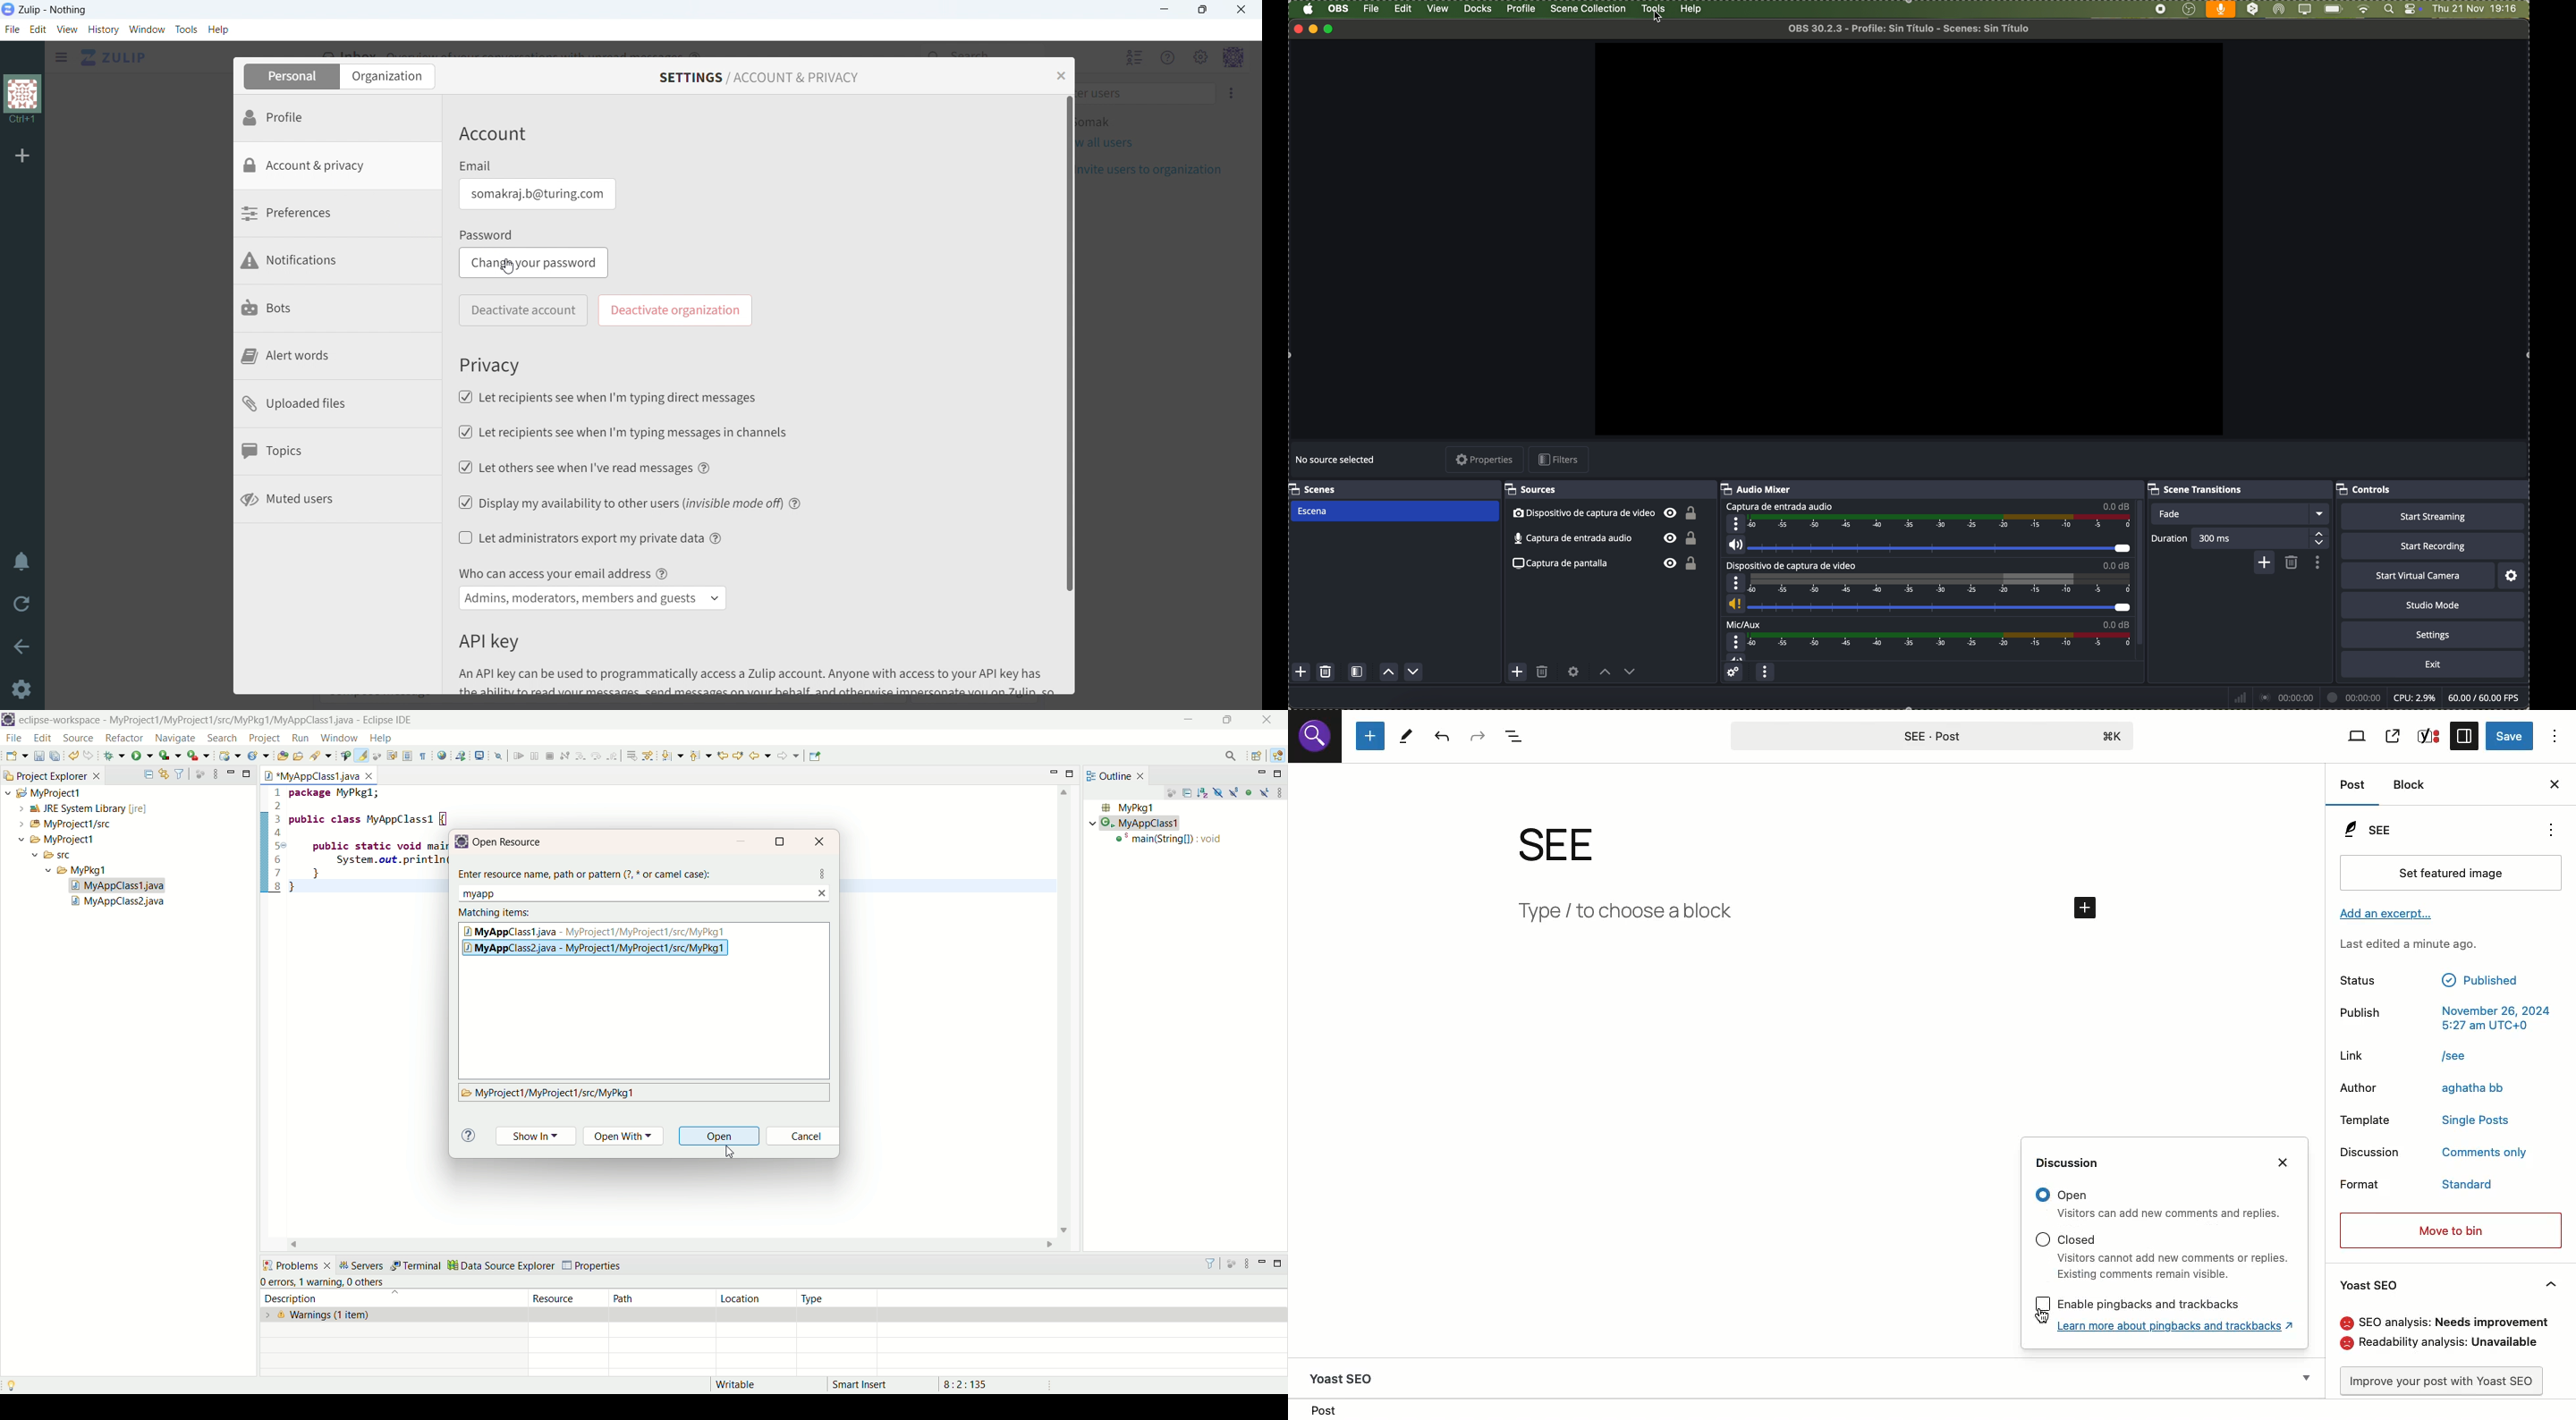 The height and width of the screenshot is (1428, 2576). Describe the element at coordinates (64, 857) in the screenshot. I see `src` at that location.